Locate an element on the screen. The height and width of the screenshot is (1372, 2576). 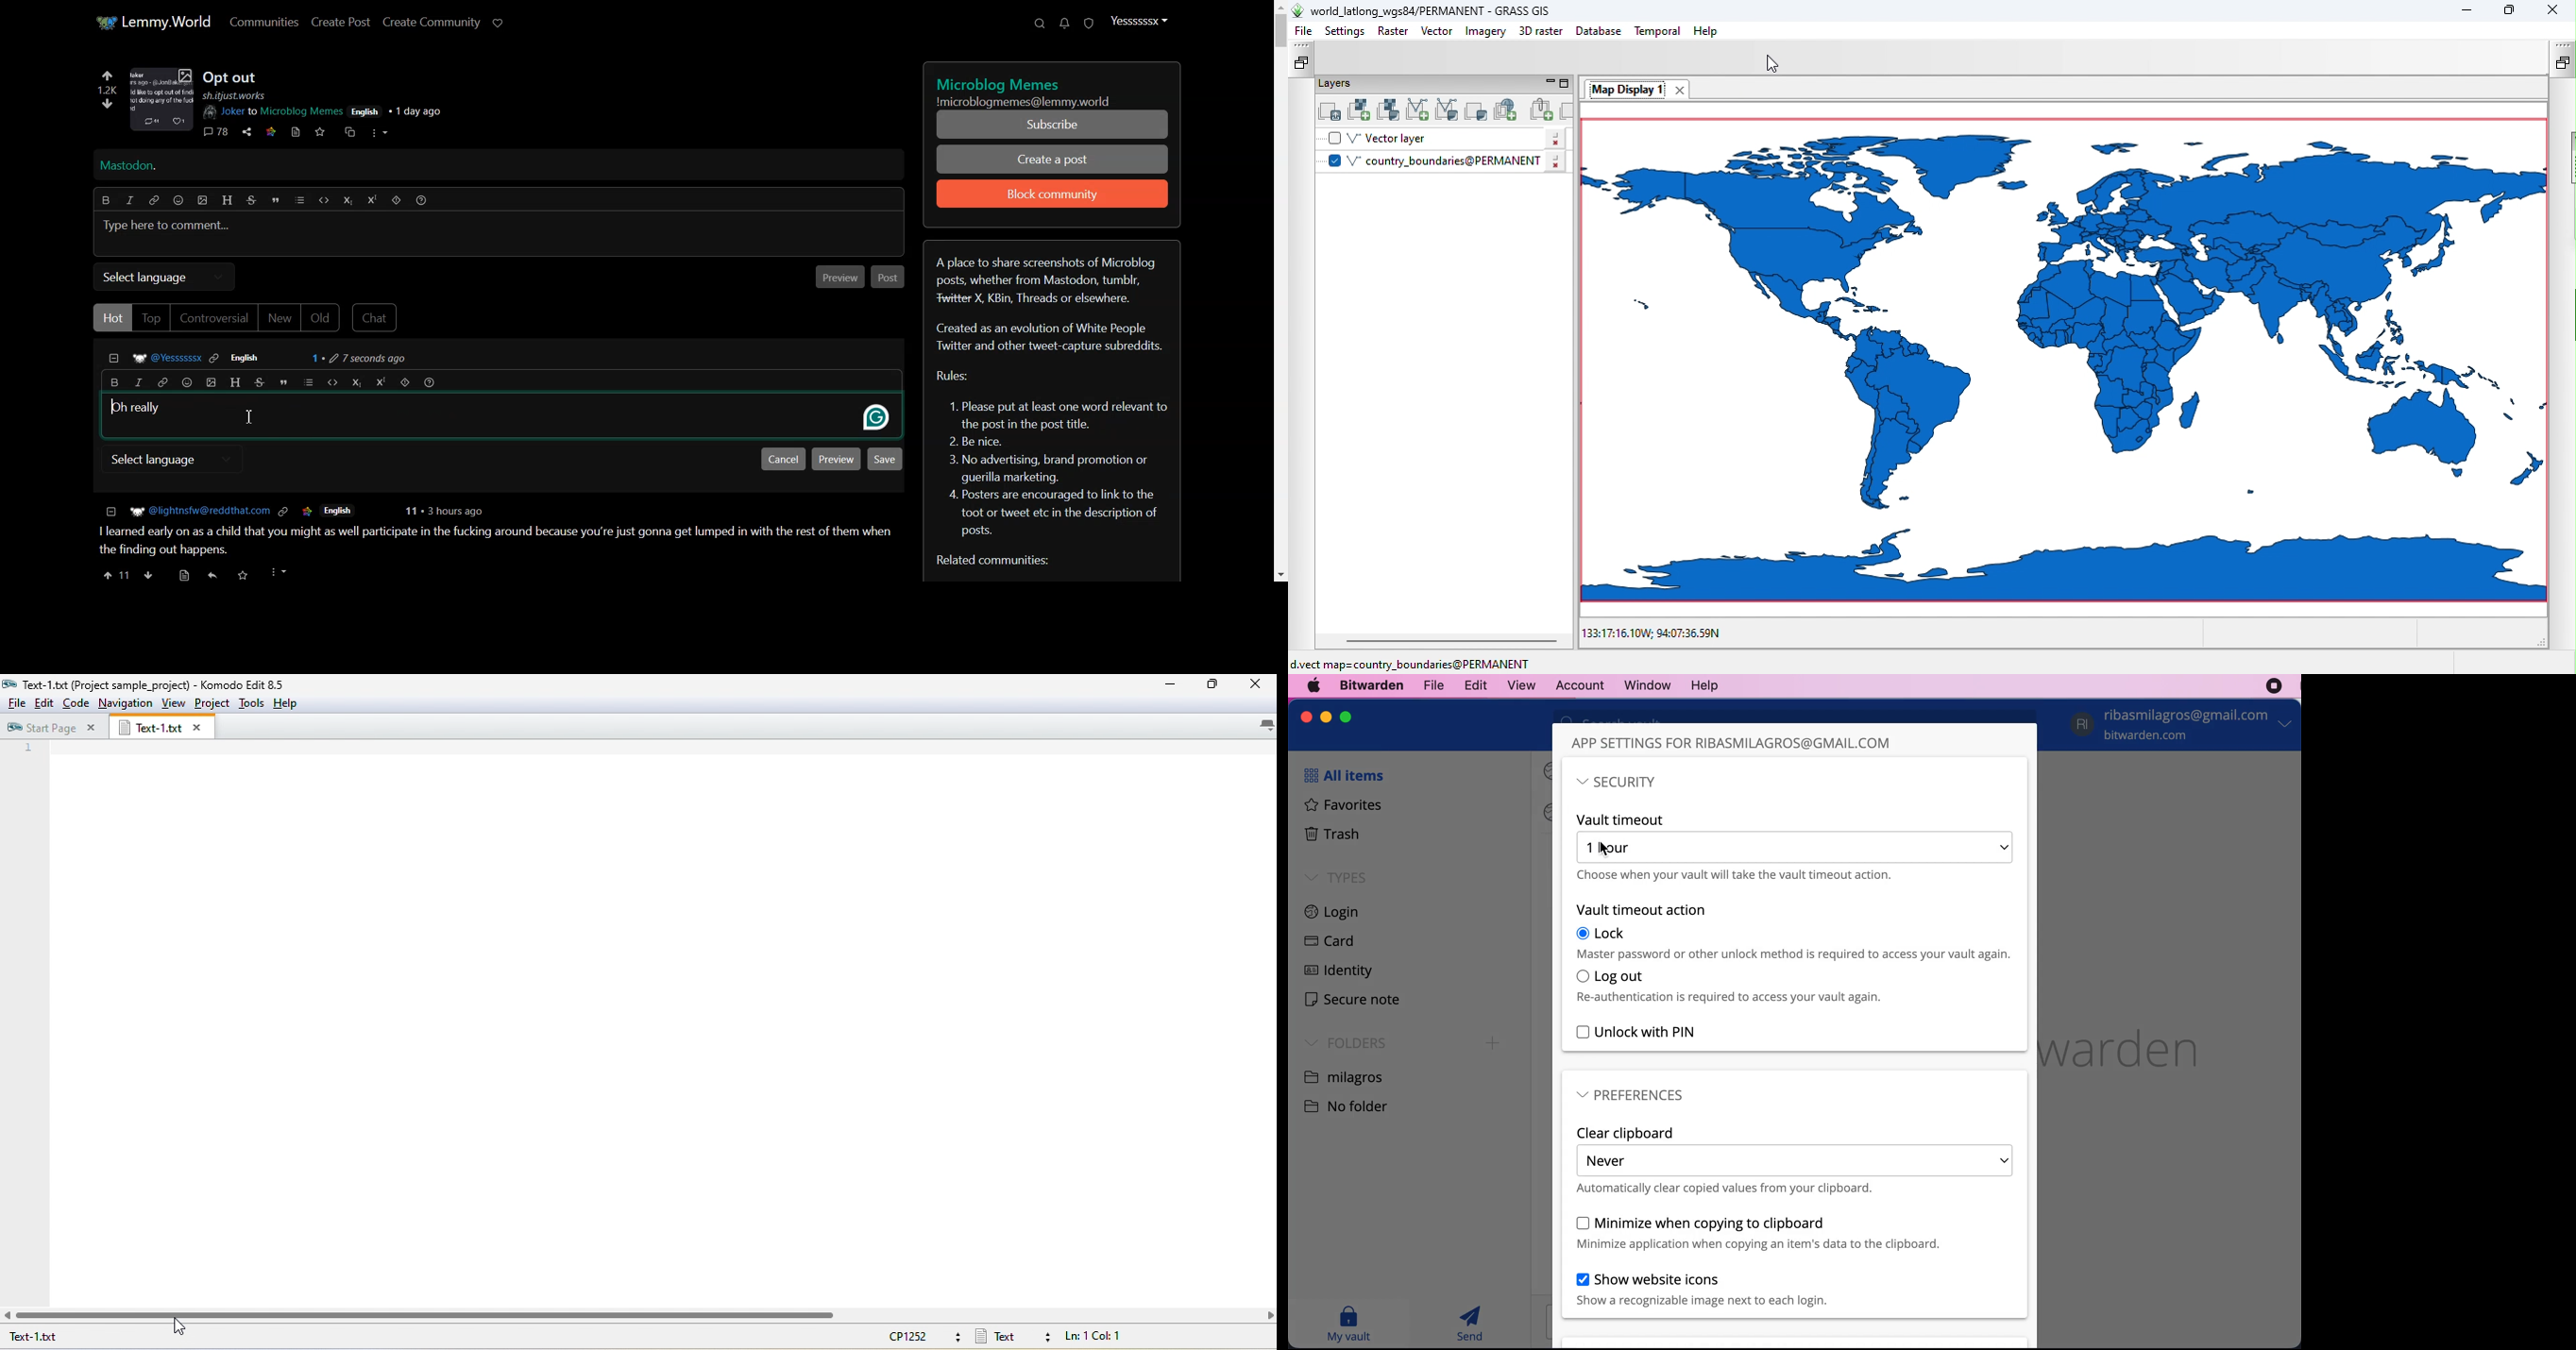
Top is located at coordinates (151, 319).